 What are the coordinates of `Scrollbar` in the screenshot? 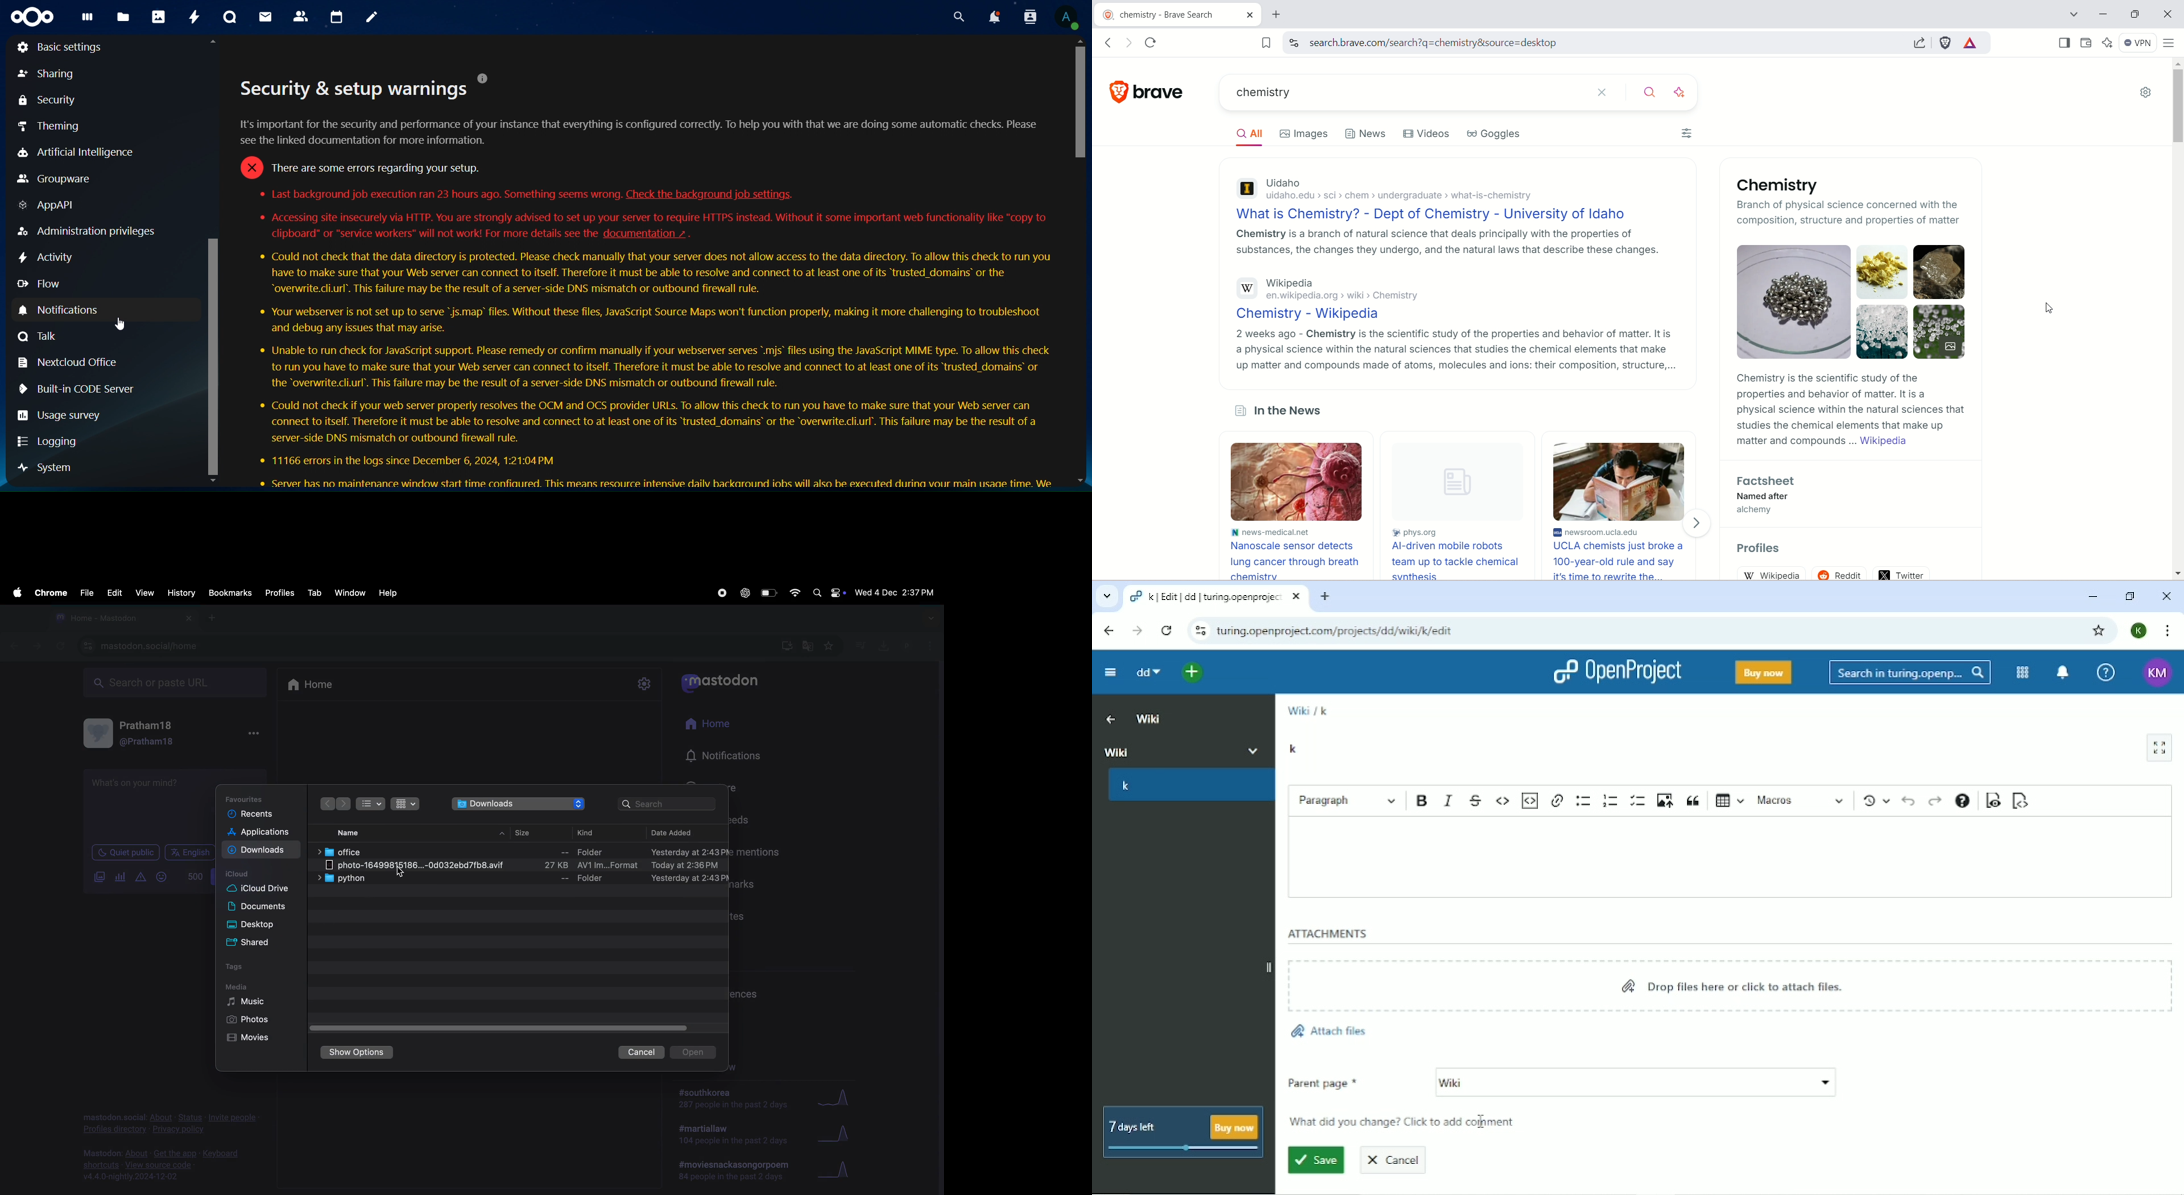 It's located at (1077, 263).